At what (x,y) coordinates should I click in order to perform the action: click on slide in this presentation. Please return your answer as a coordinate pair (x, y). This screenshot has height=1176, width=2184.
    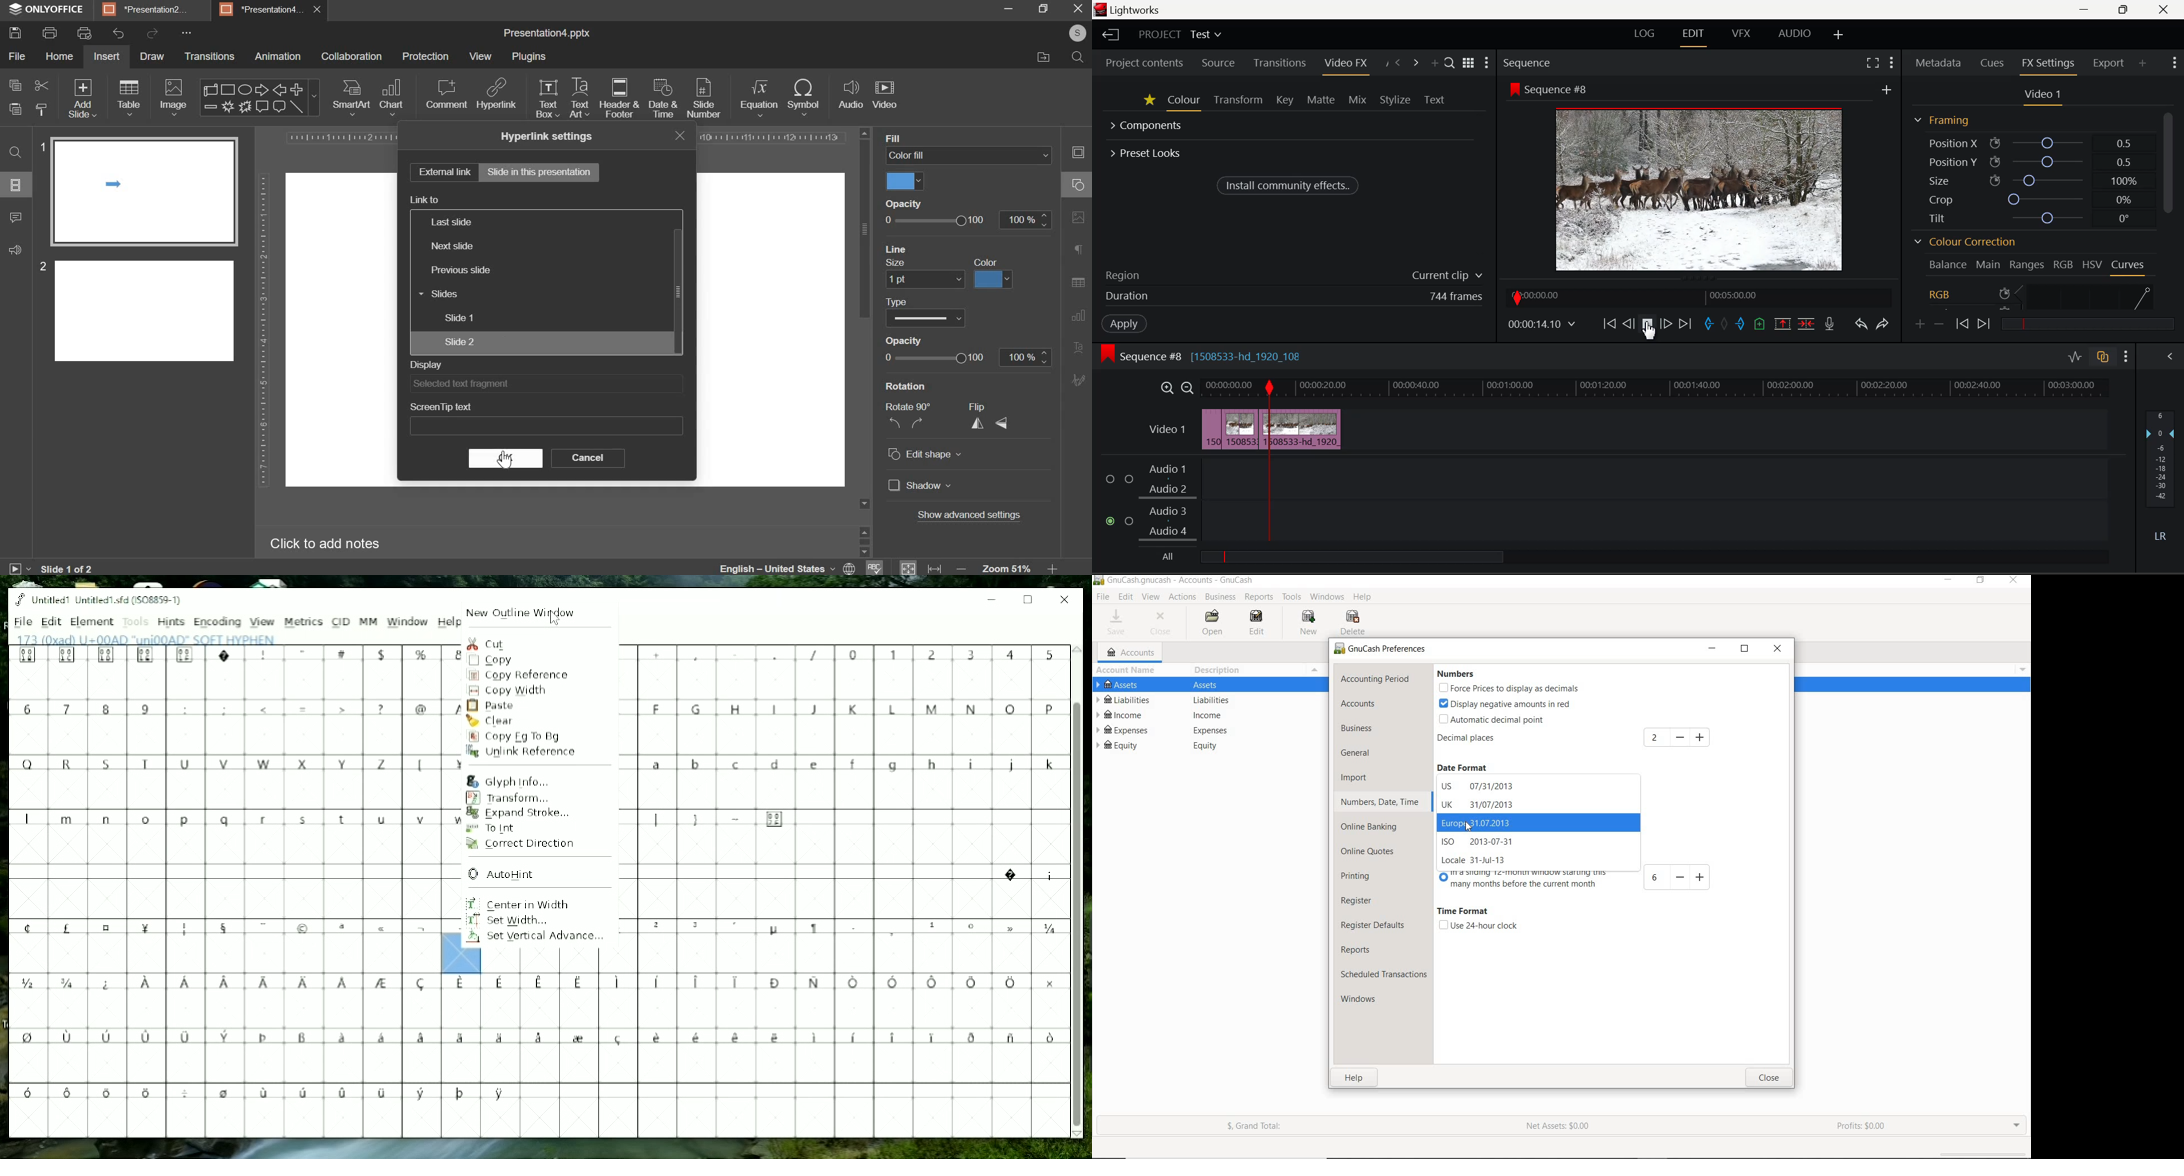
    Looking at the image, I should click on (539, 171).